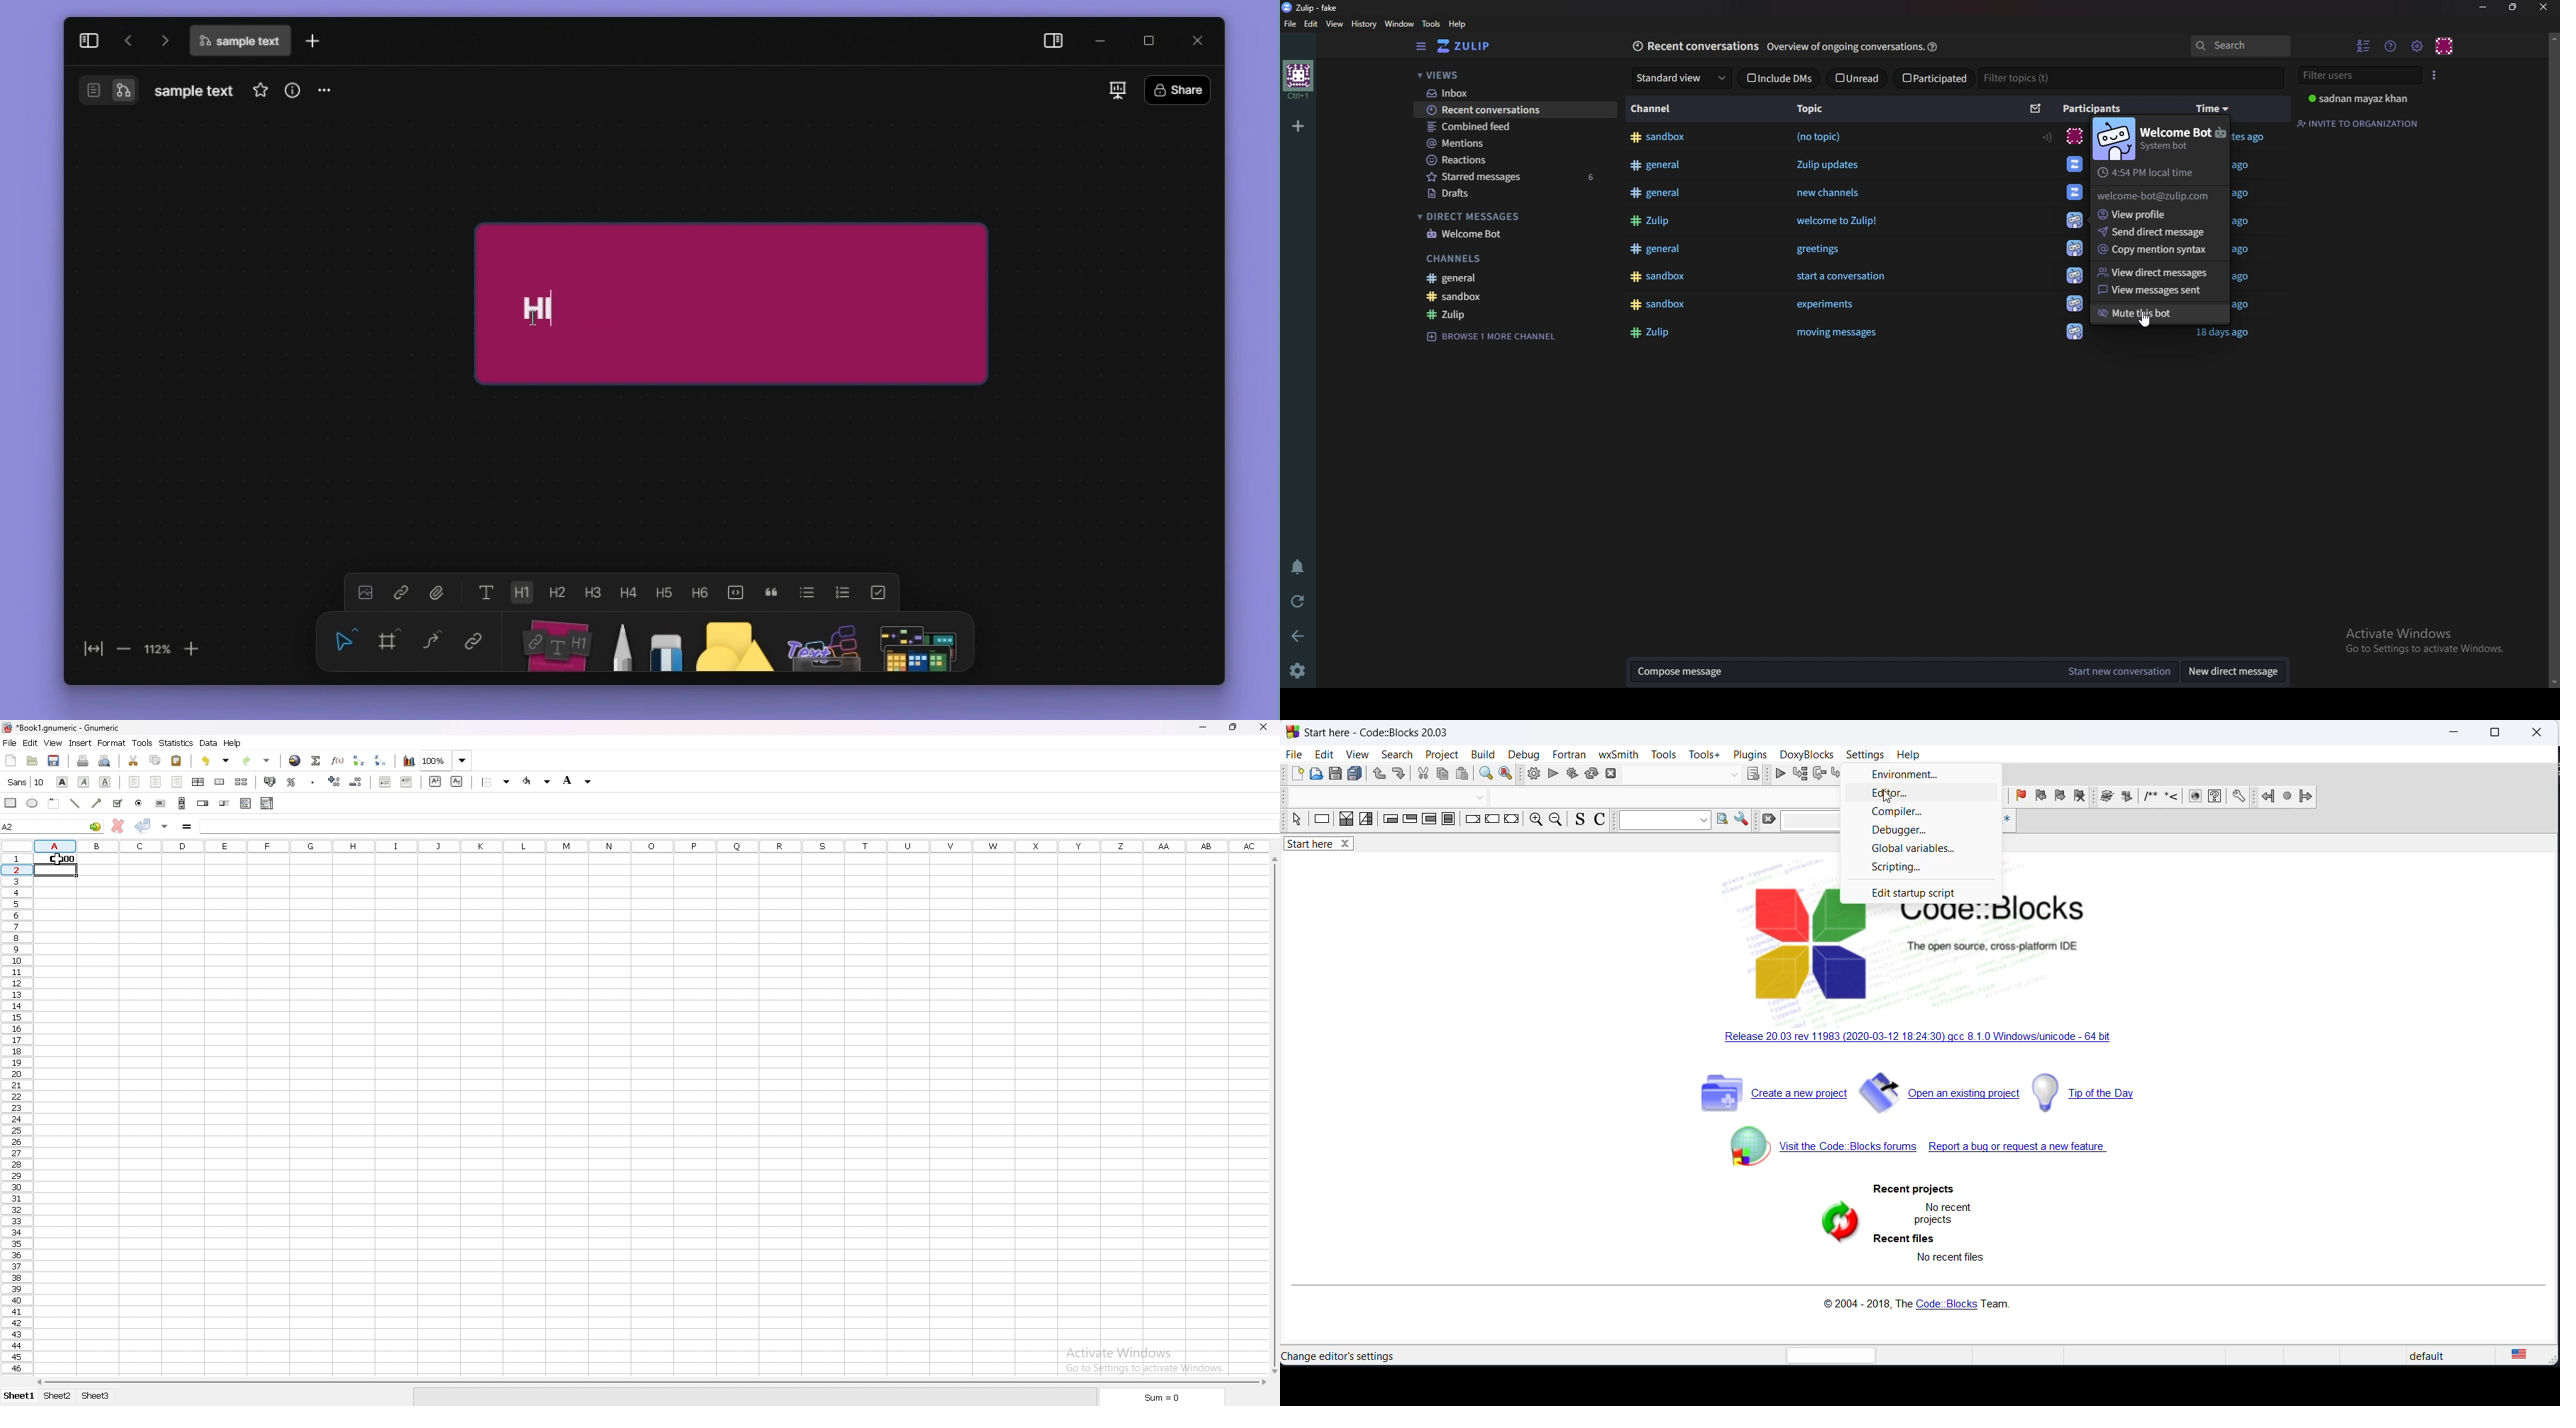 Image resolution: width=2576 pixels, height=1428 pixels. Describe the element at coordinates (1925, 831) in the screenshot. I see `debugger` at that location.